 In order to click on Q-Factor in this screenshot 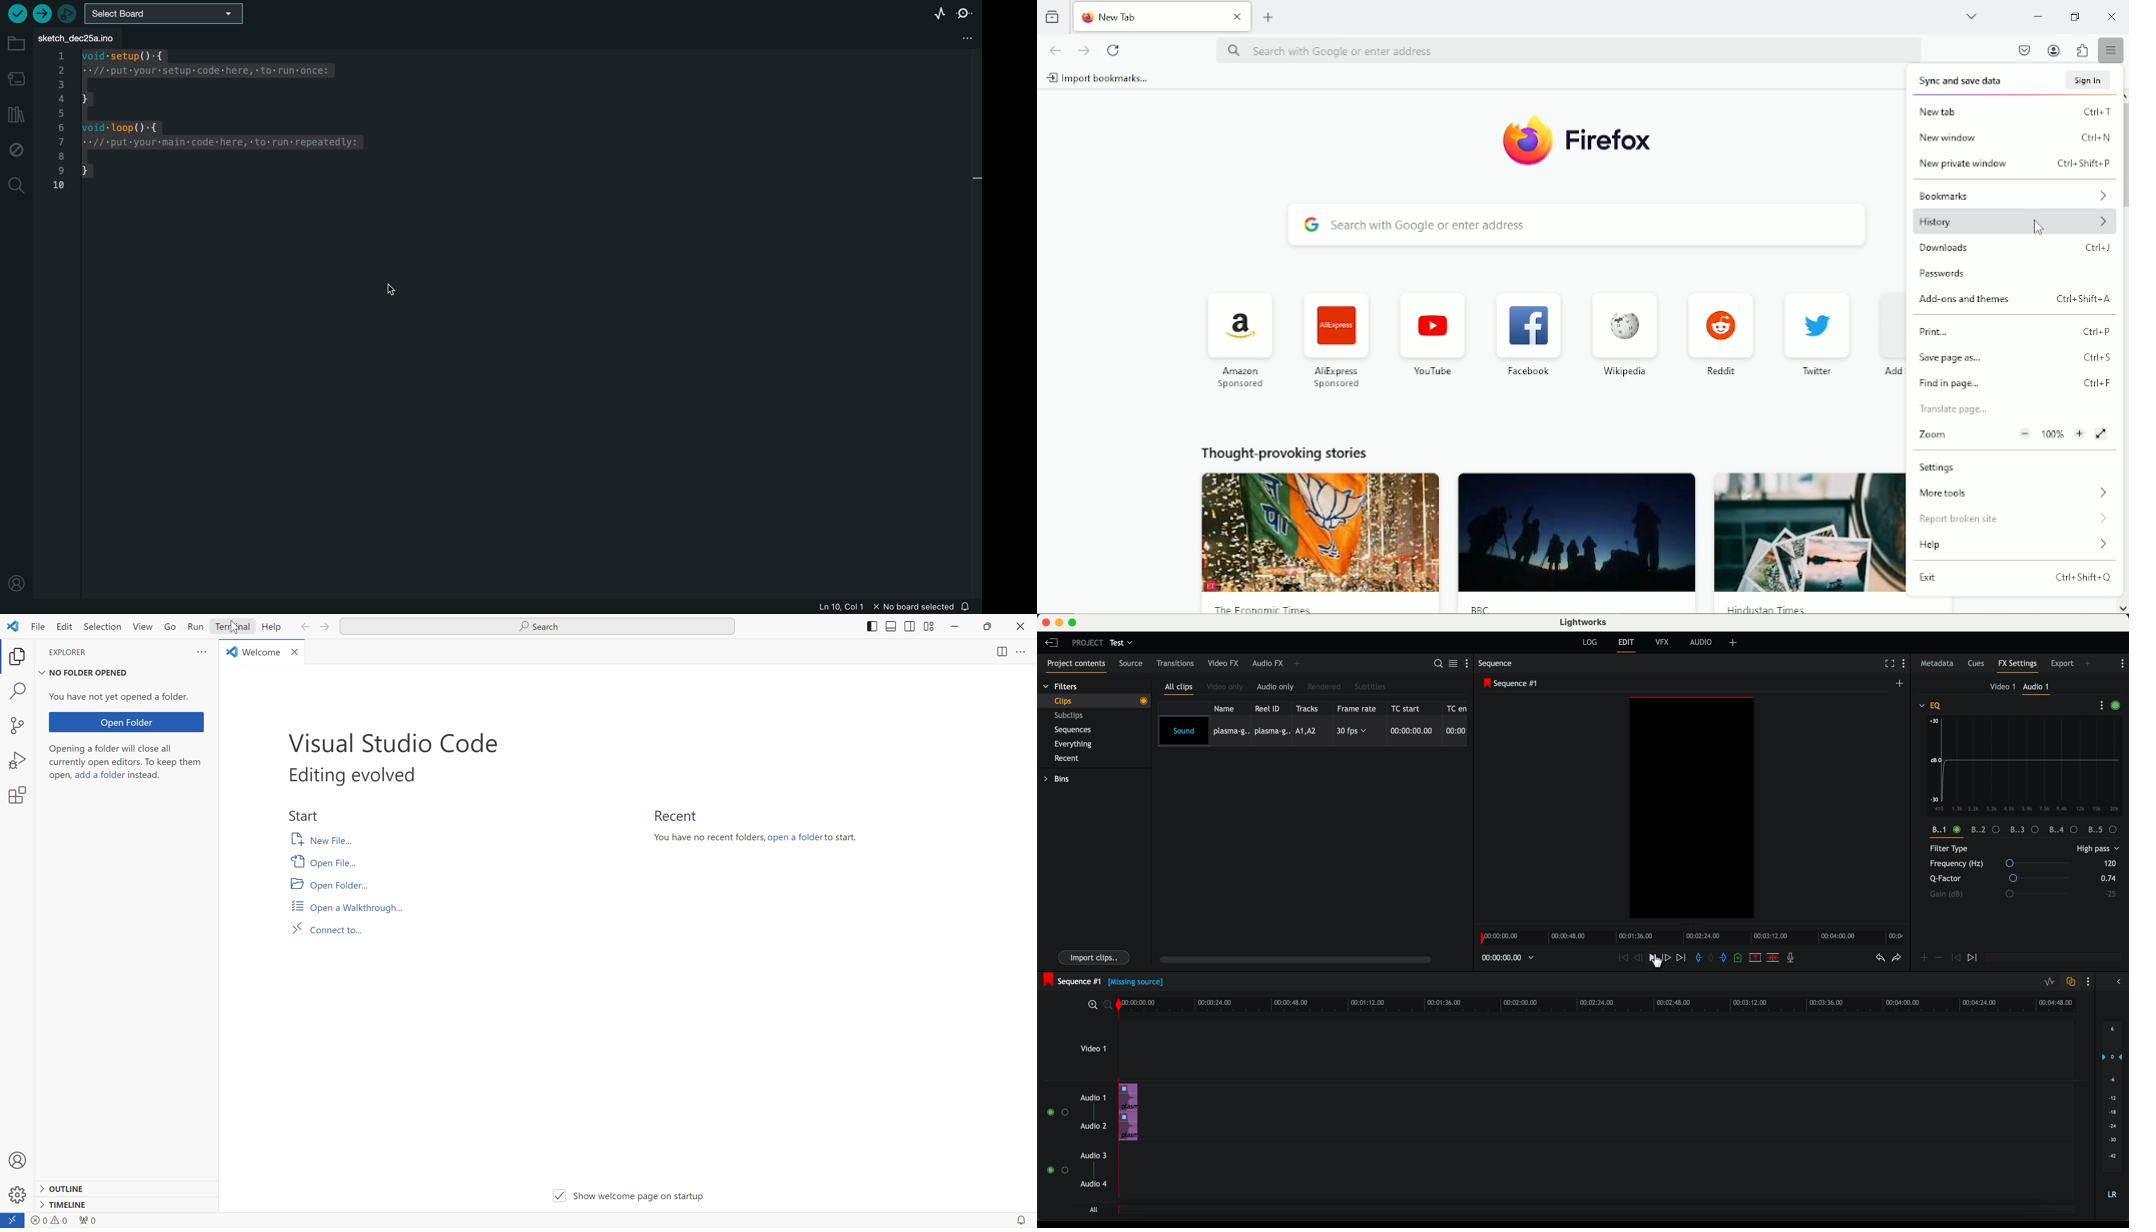, I will do `click(2002, 879)`.